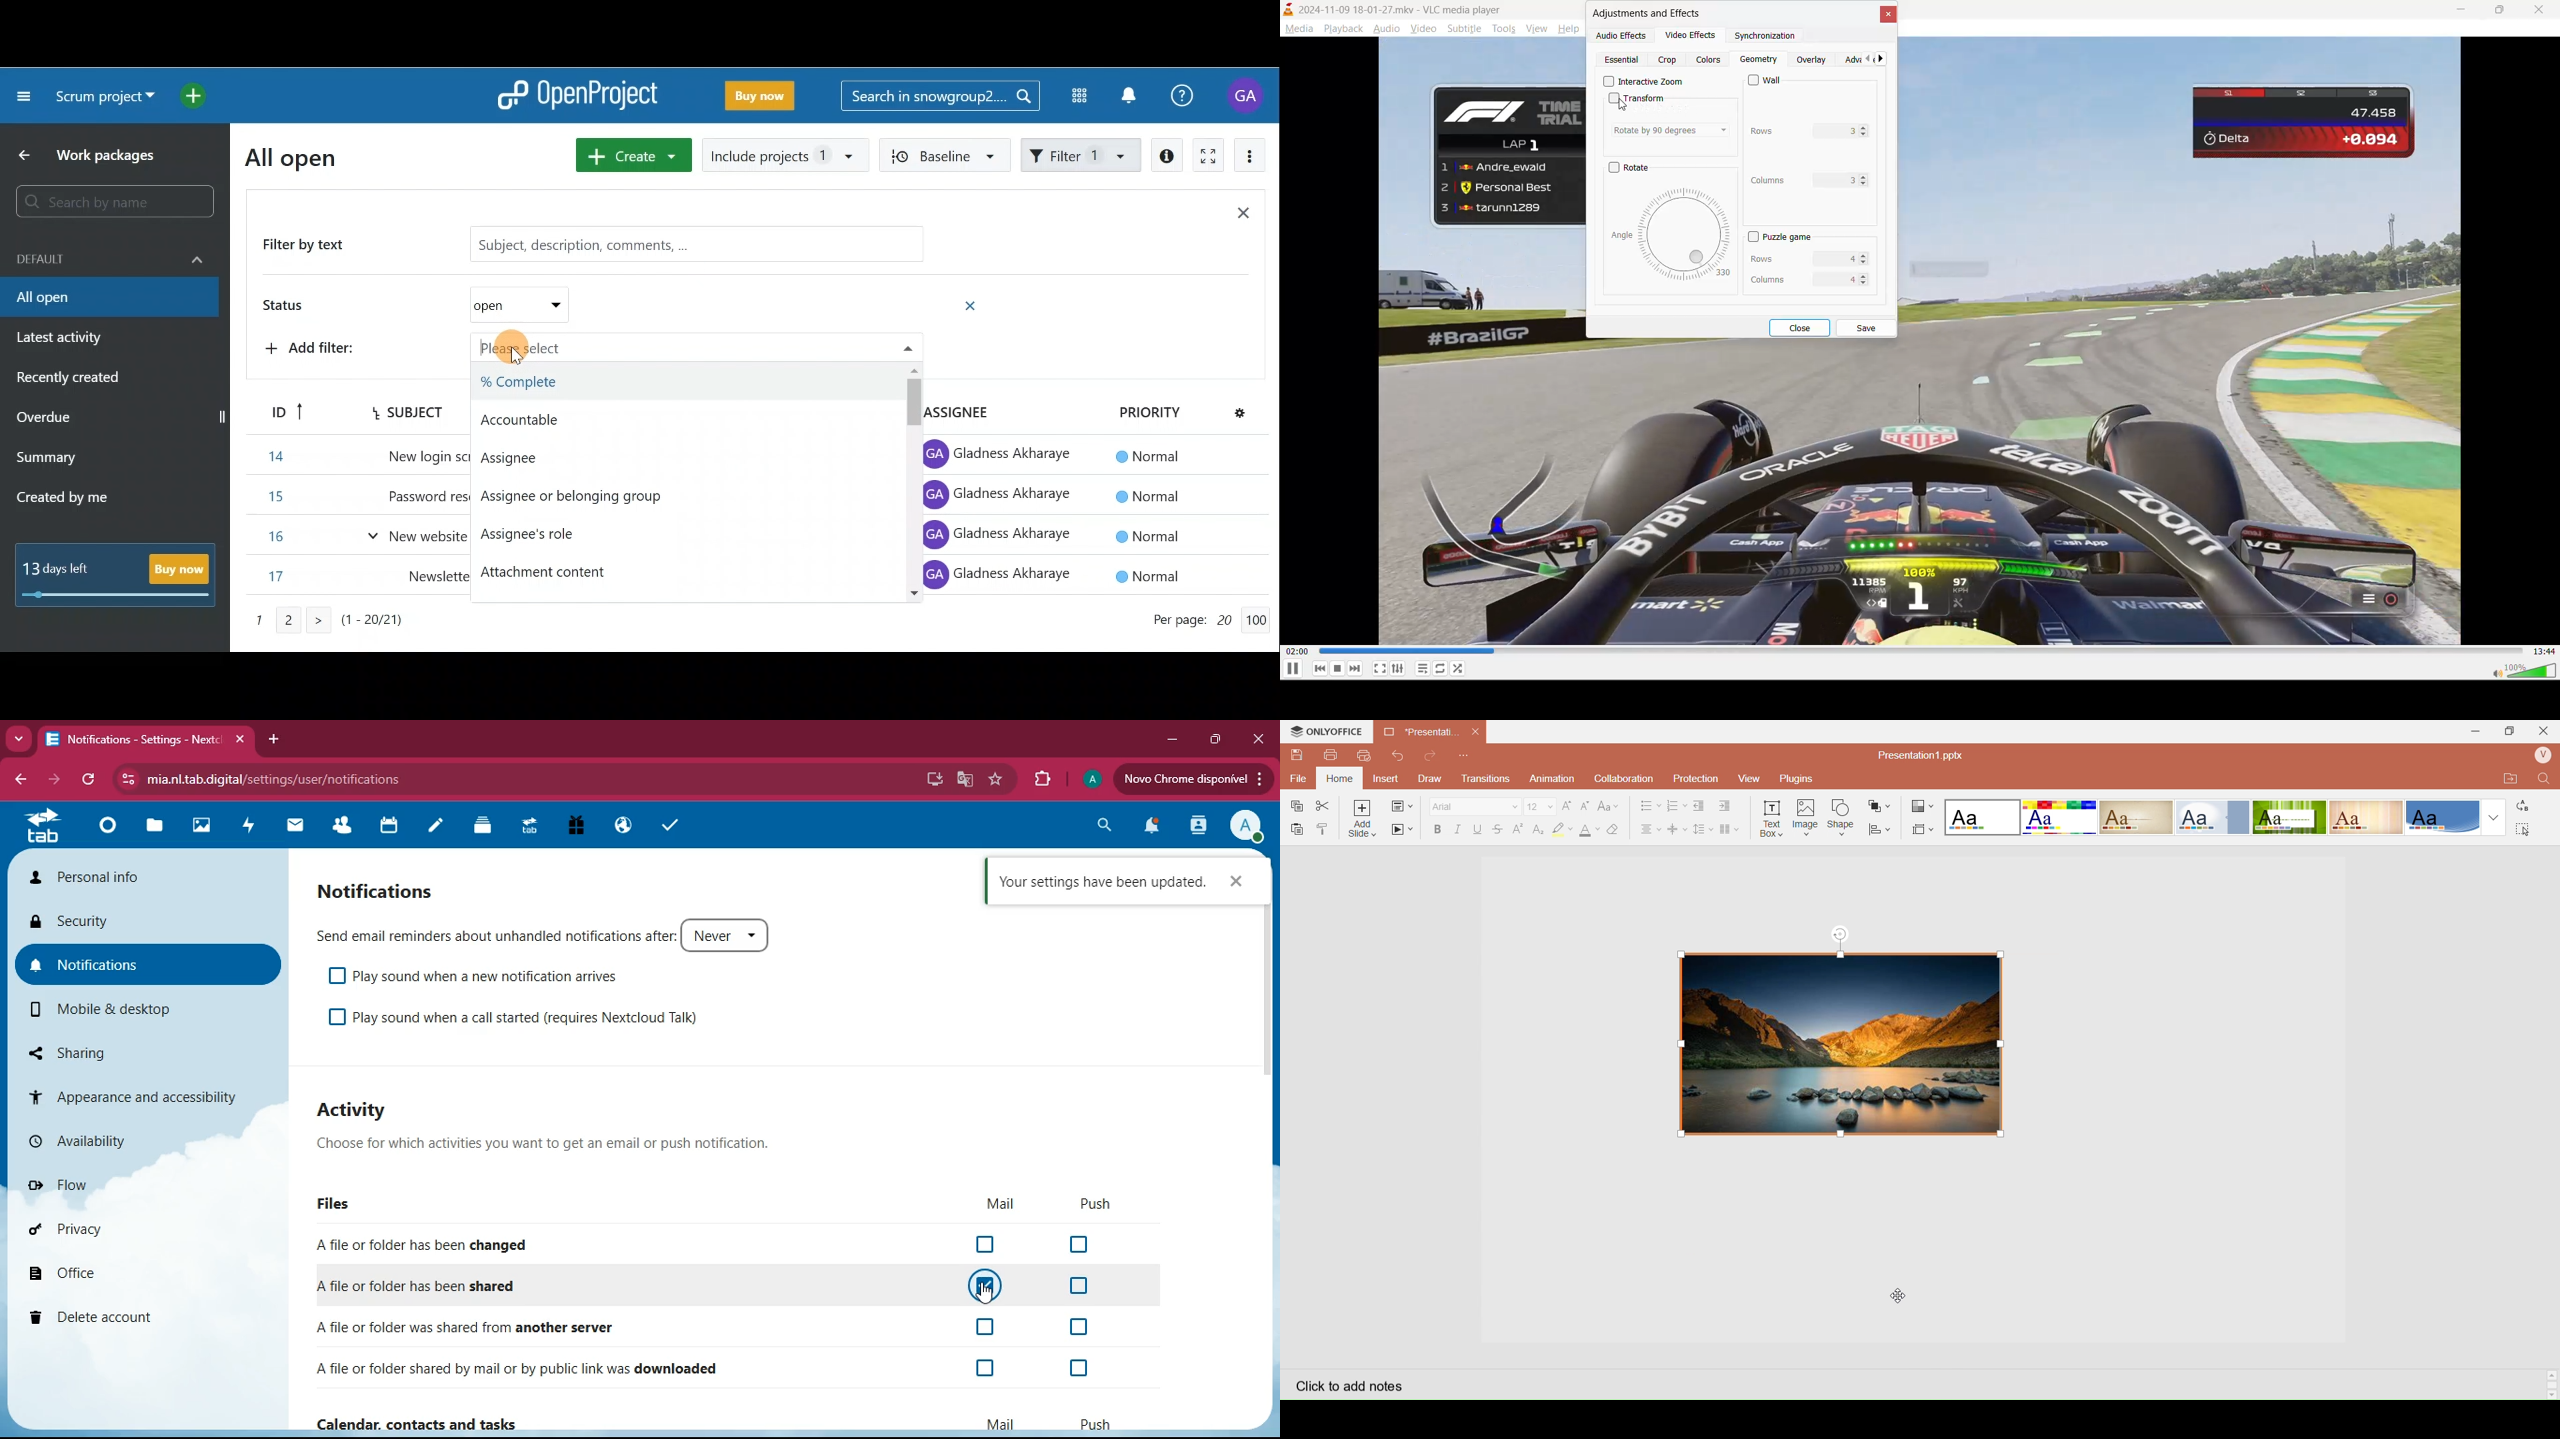  I want to click on availability, so click(134, 1141).